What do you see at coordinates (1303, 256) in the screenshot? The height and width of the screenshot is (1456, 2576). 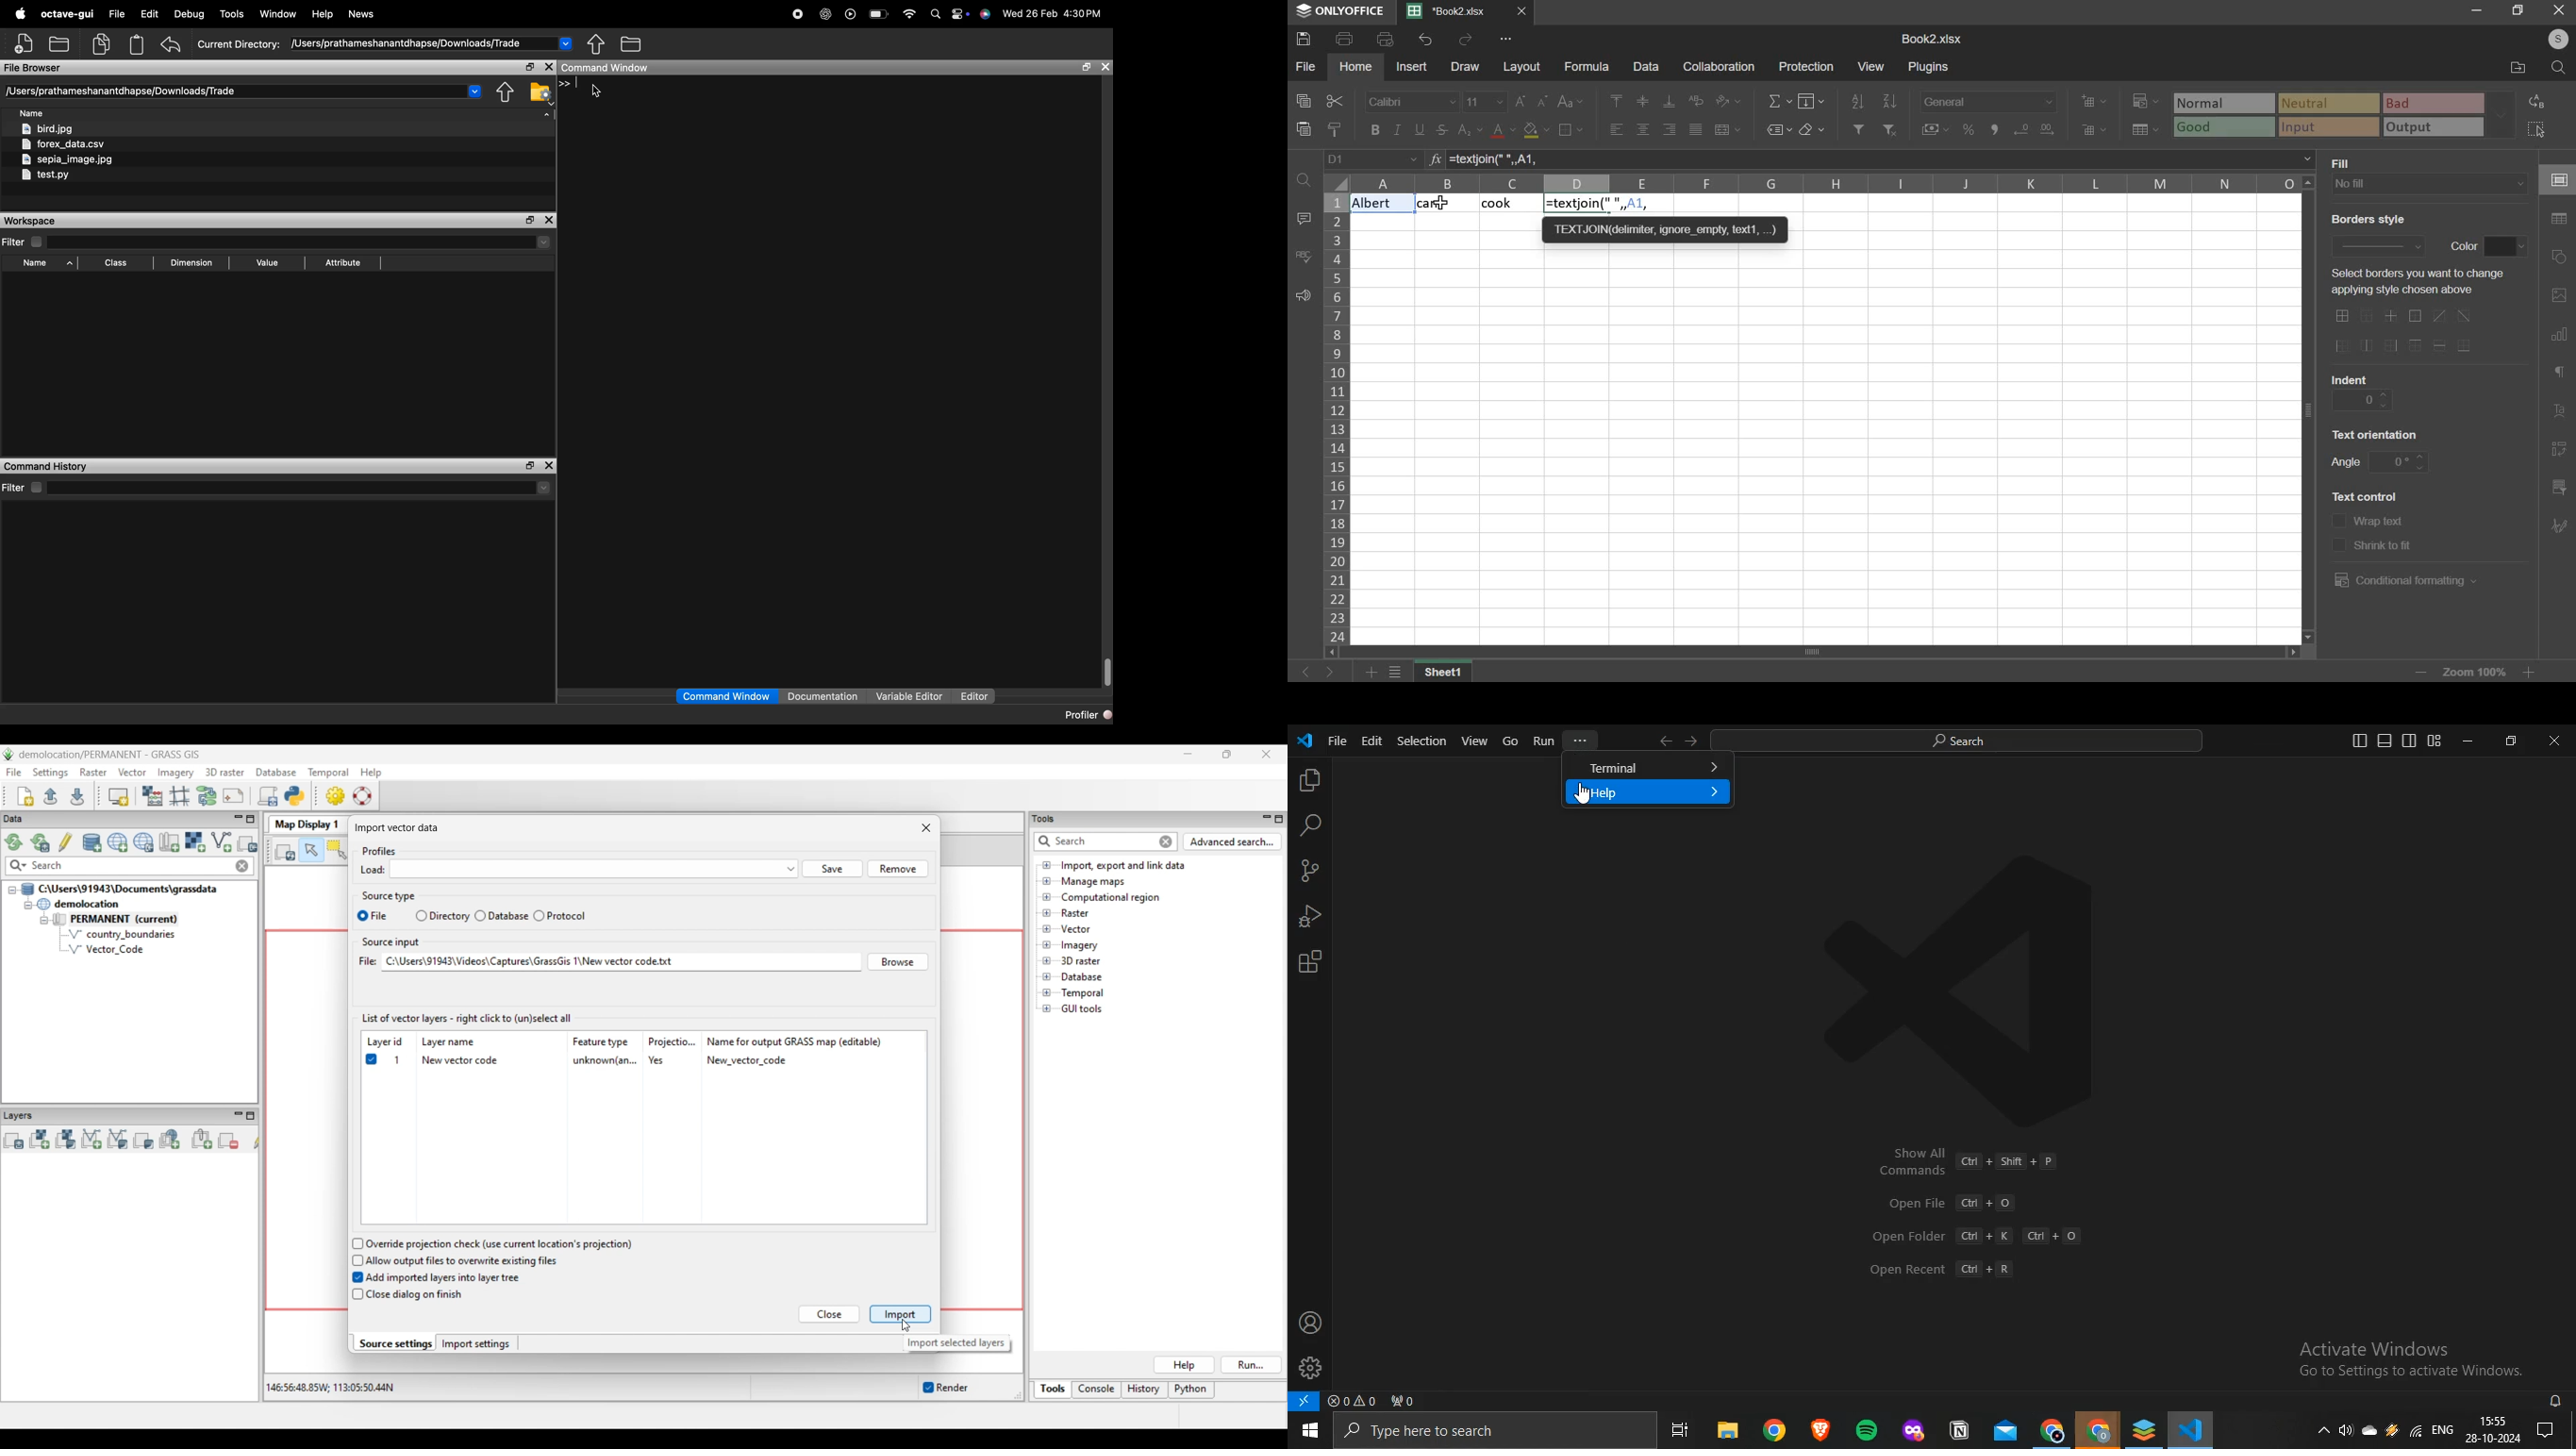 I see `spelling` at bounding box center [1303, 256].